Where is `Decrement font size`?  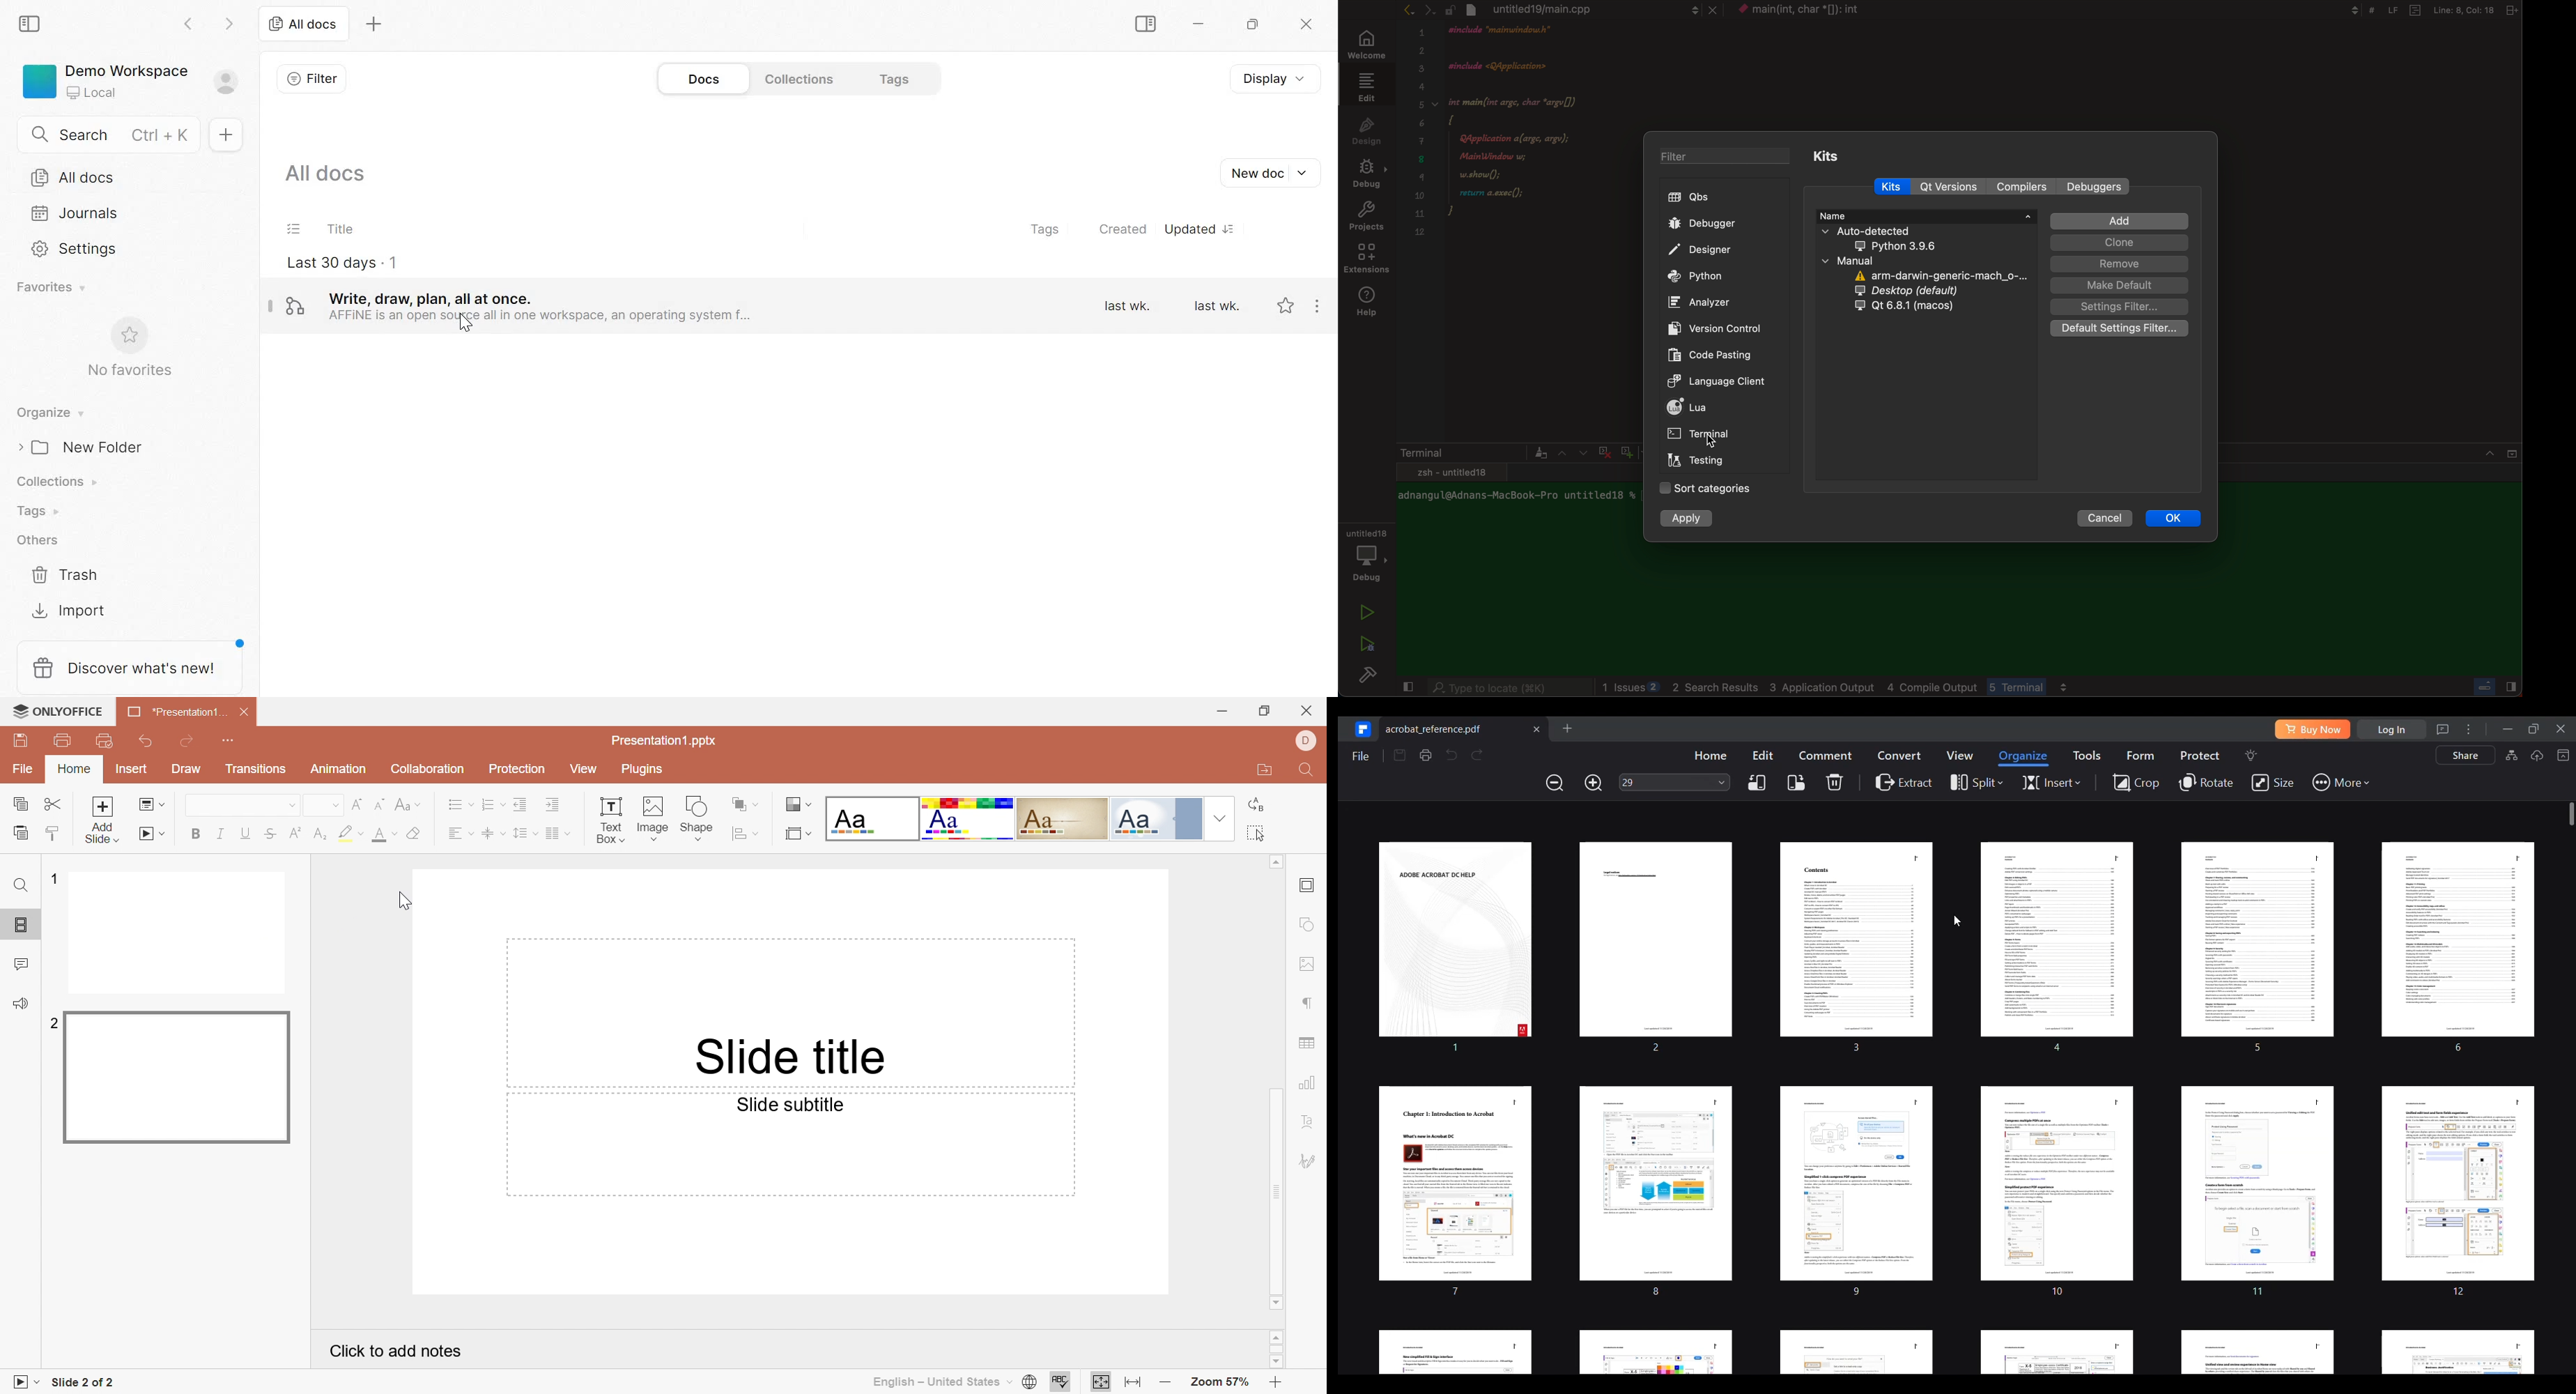 Decrement font size is located at coordinates (379, 803).